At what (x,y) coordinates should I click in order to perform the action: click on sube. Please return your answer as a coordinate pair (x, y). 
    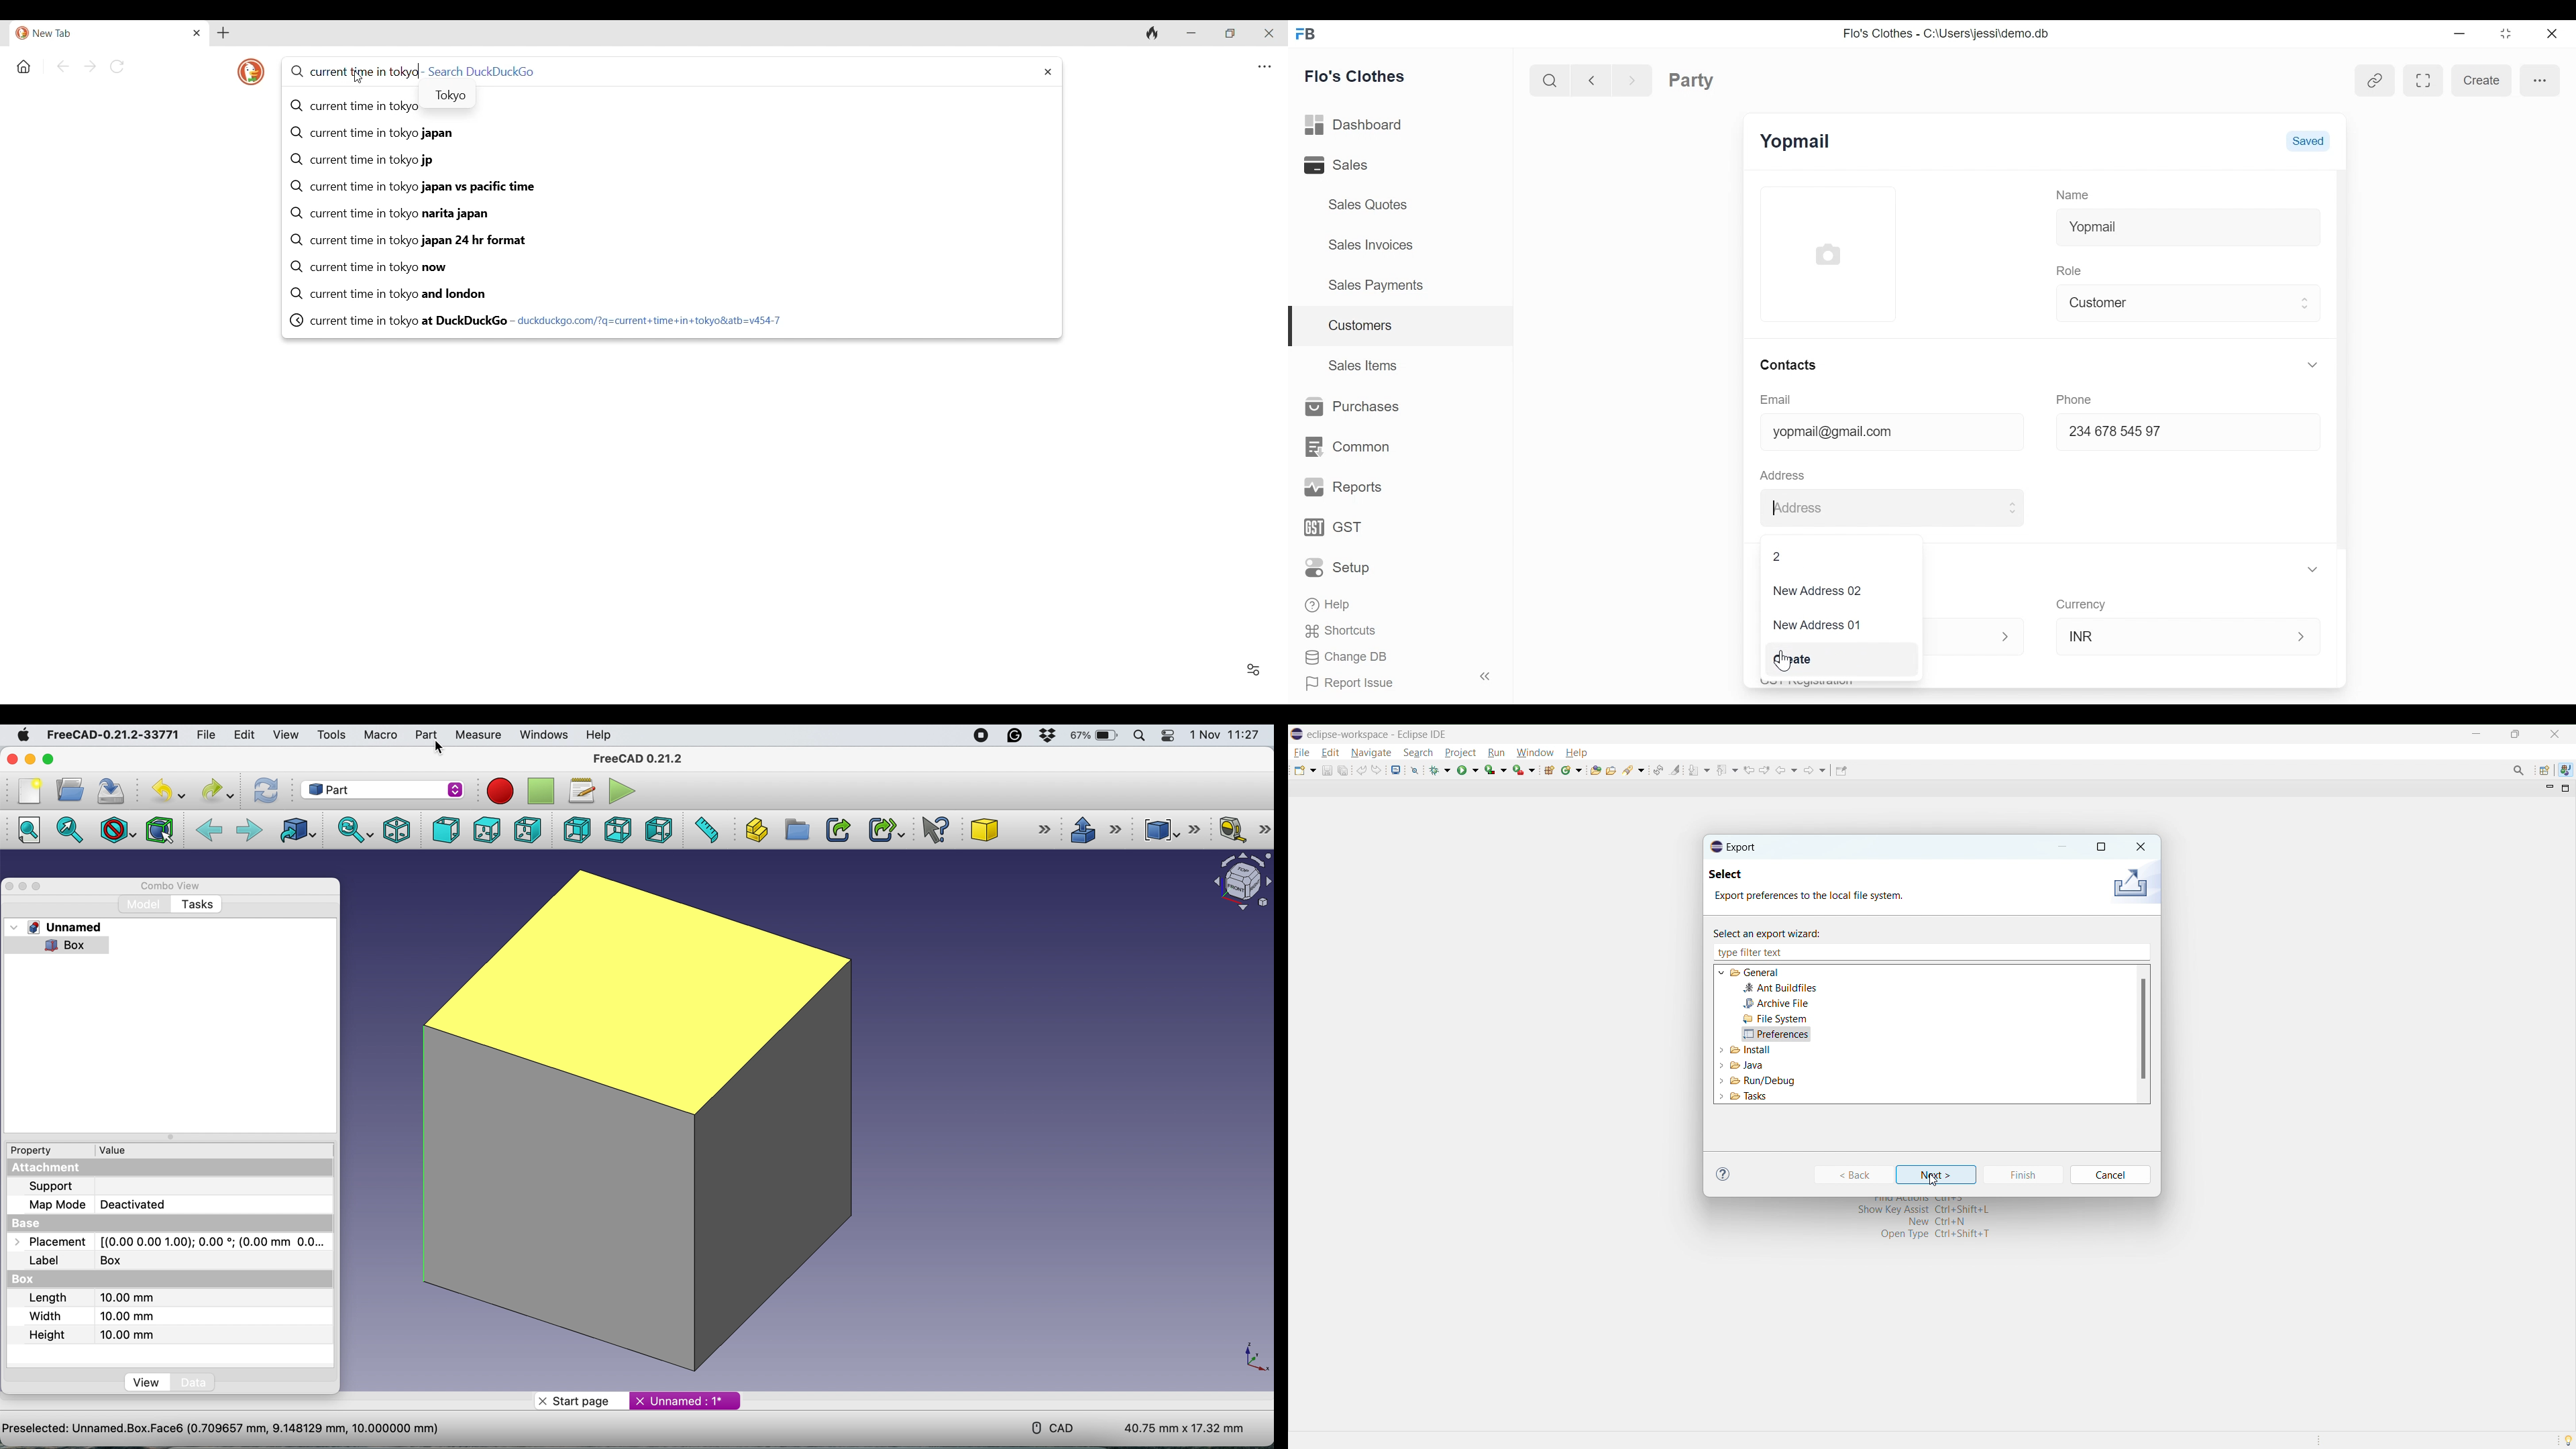
    Looking at the image, I should click on (1011, 829).